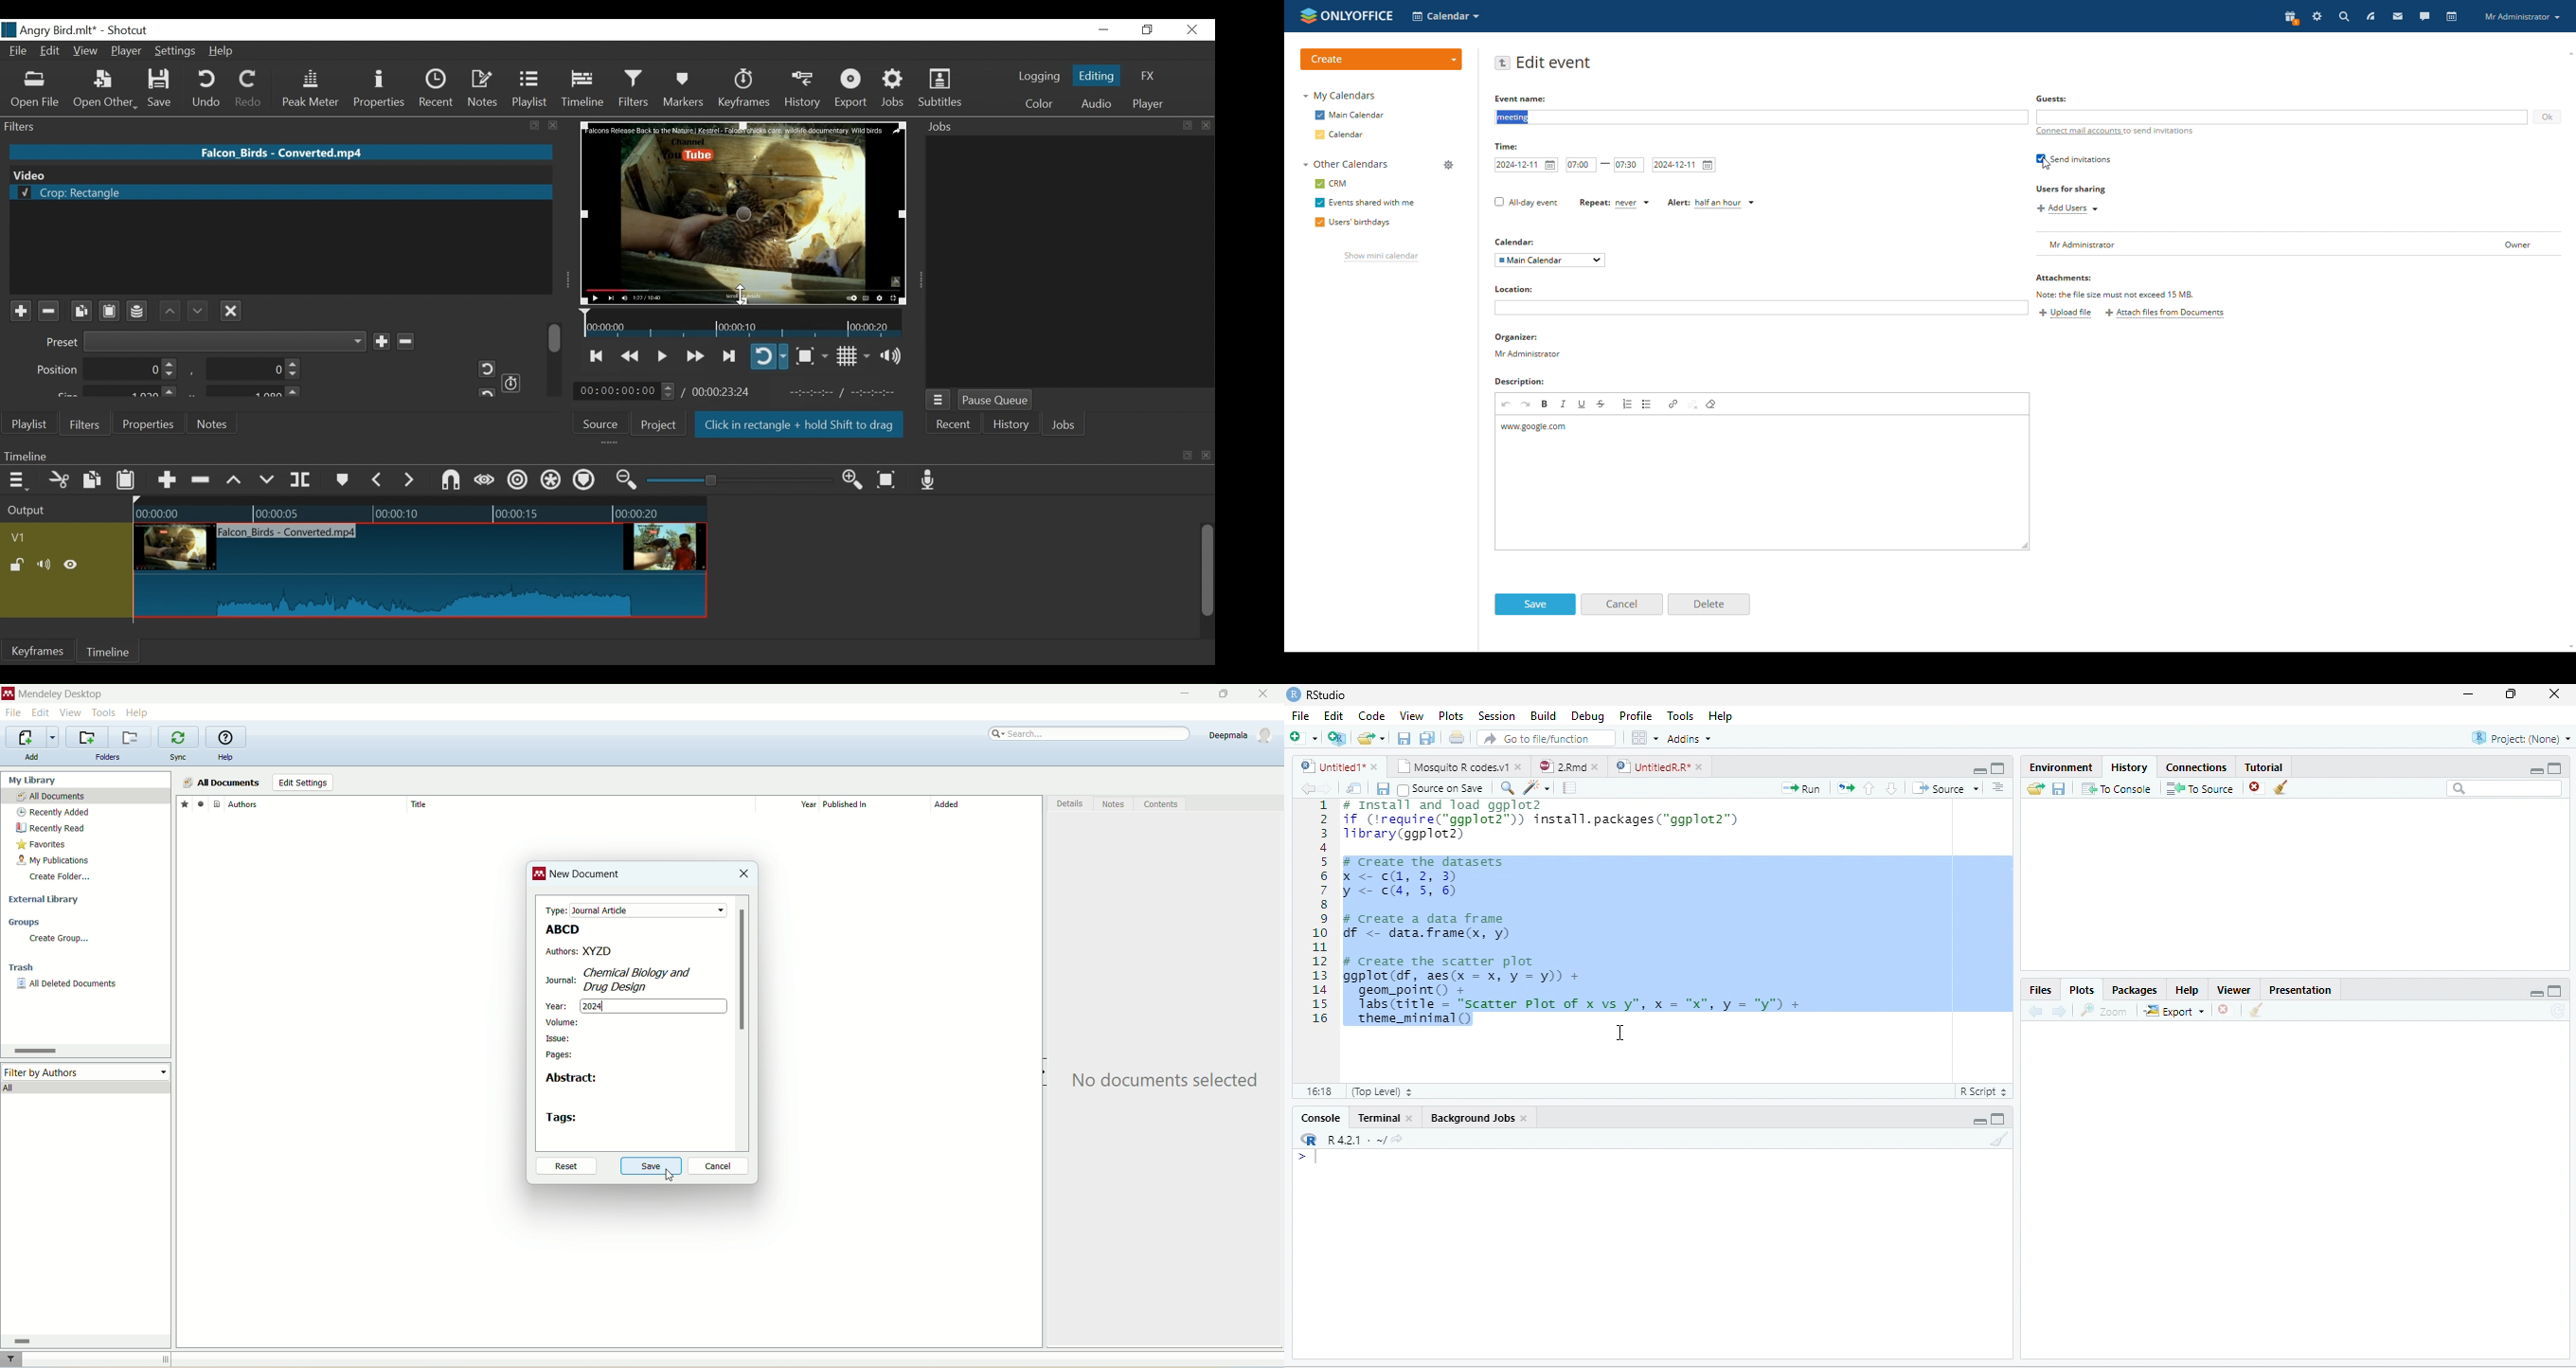 The image size is (2576, 1372). I want to click on edit settings, so click(302, 783).